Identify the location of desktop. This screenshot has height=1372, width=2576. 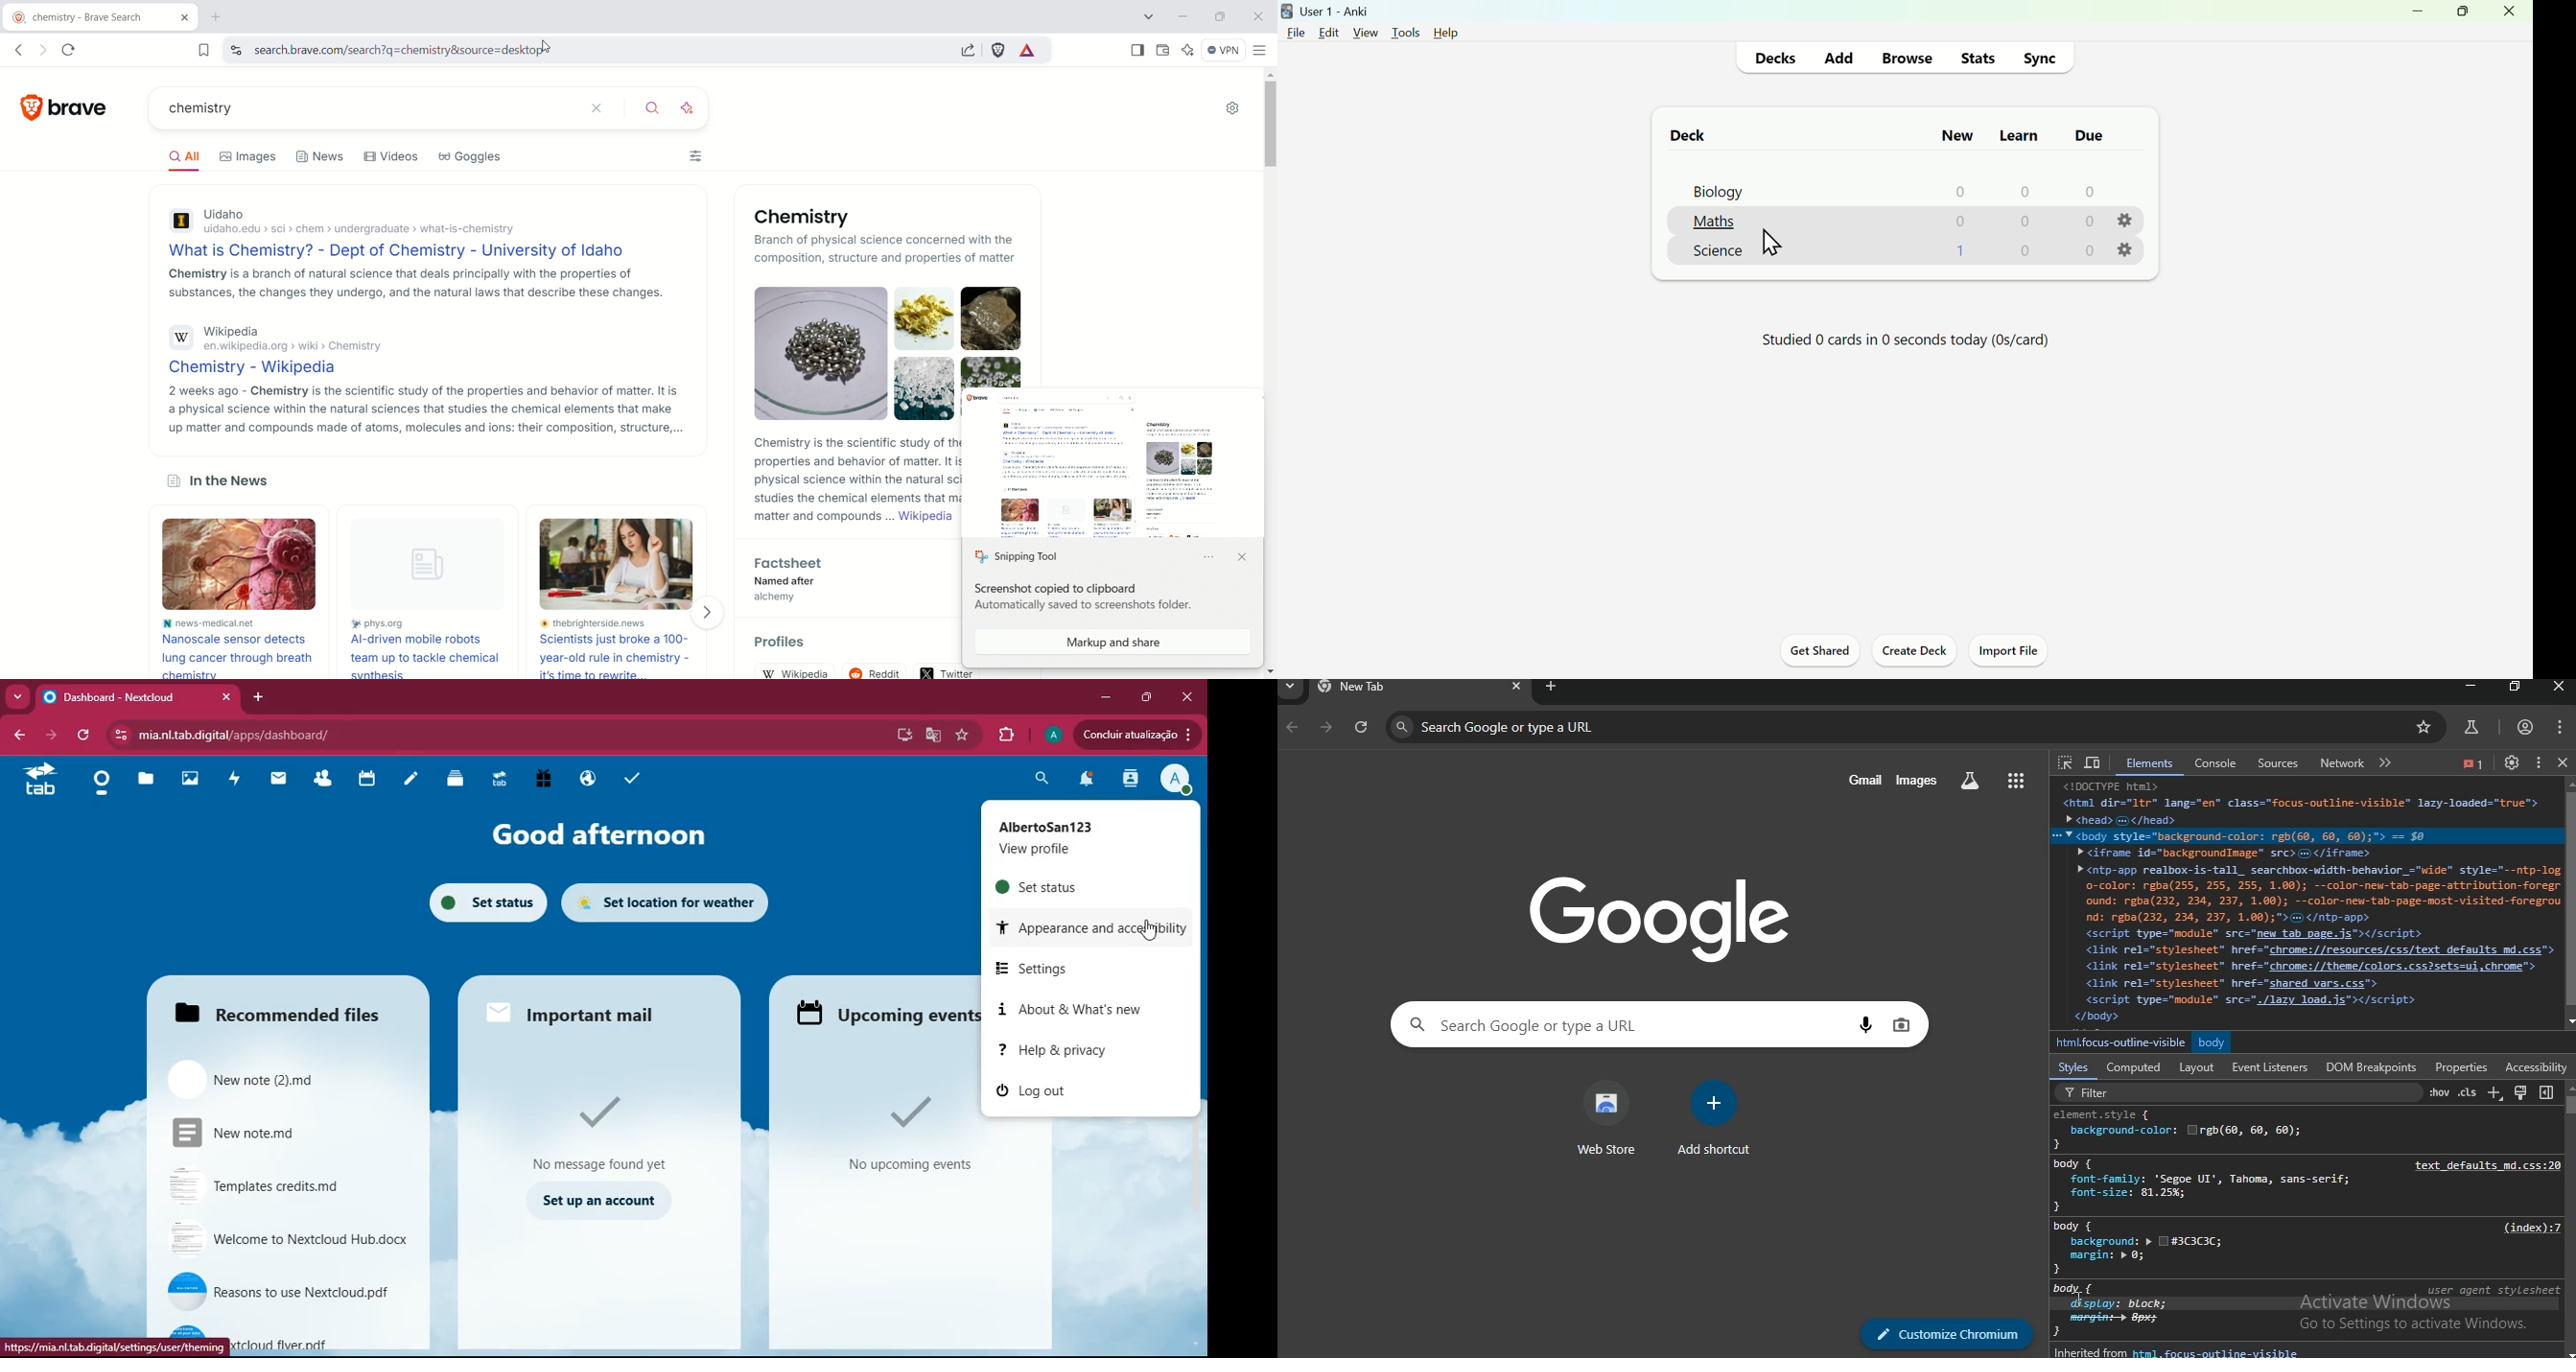
(901, 735).